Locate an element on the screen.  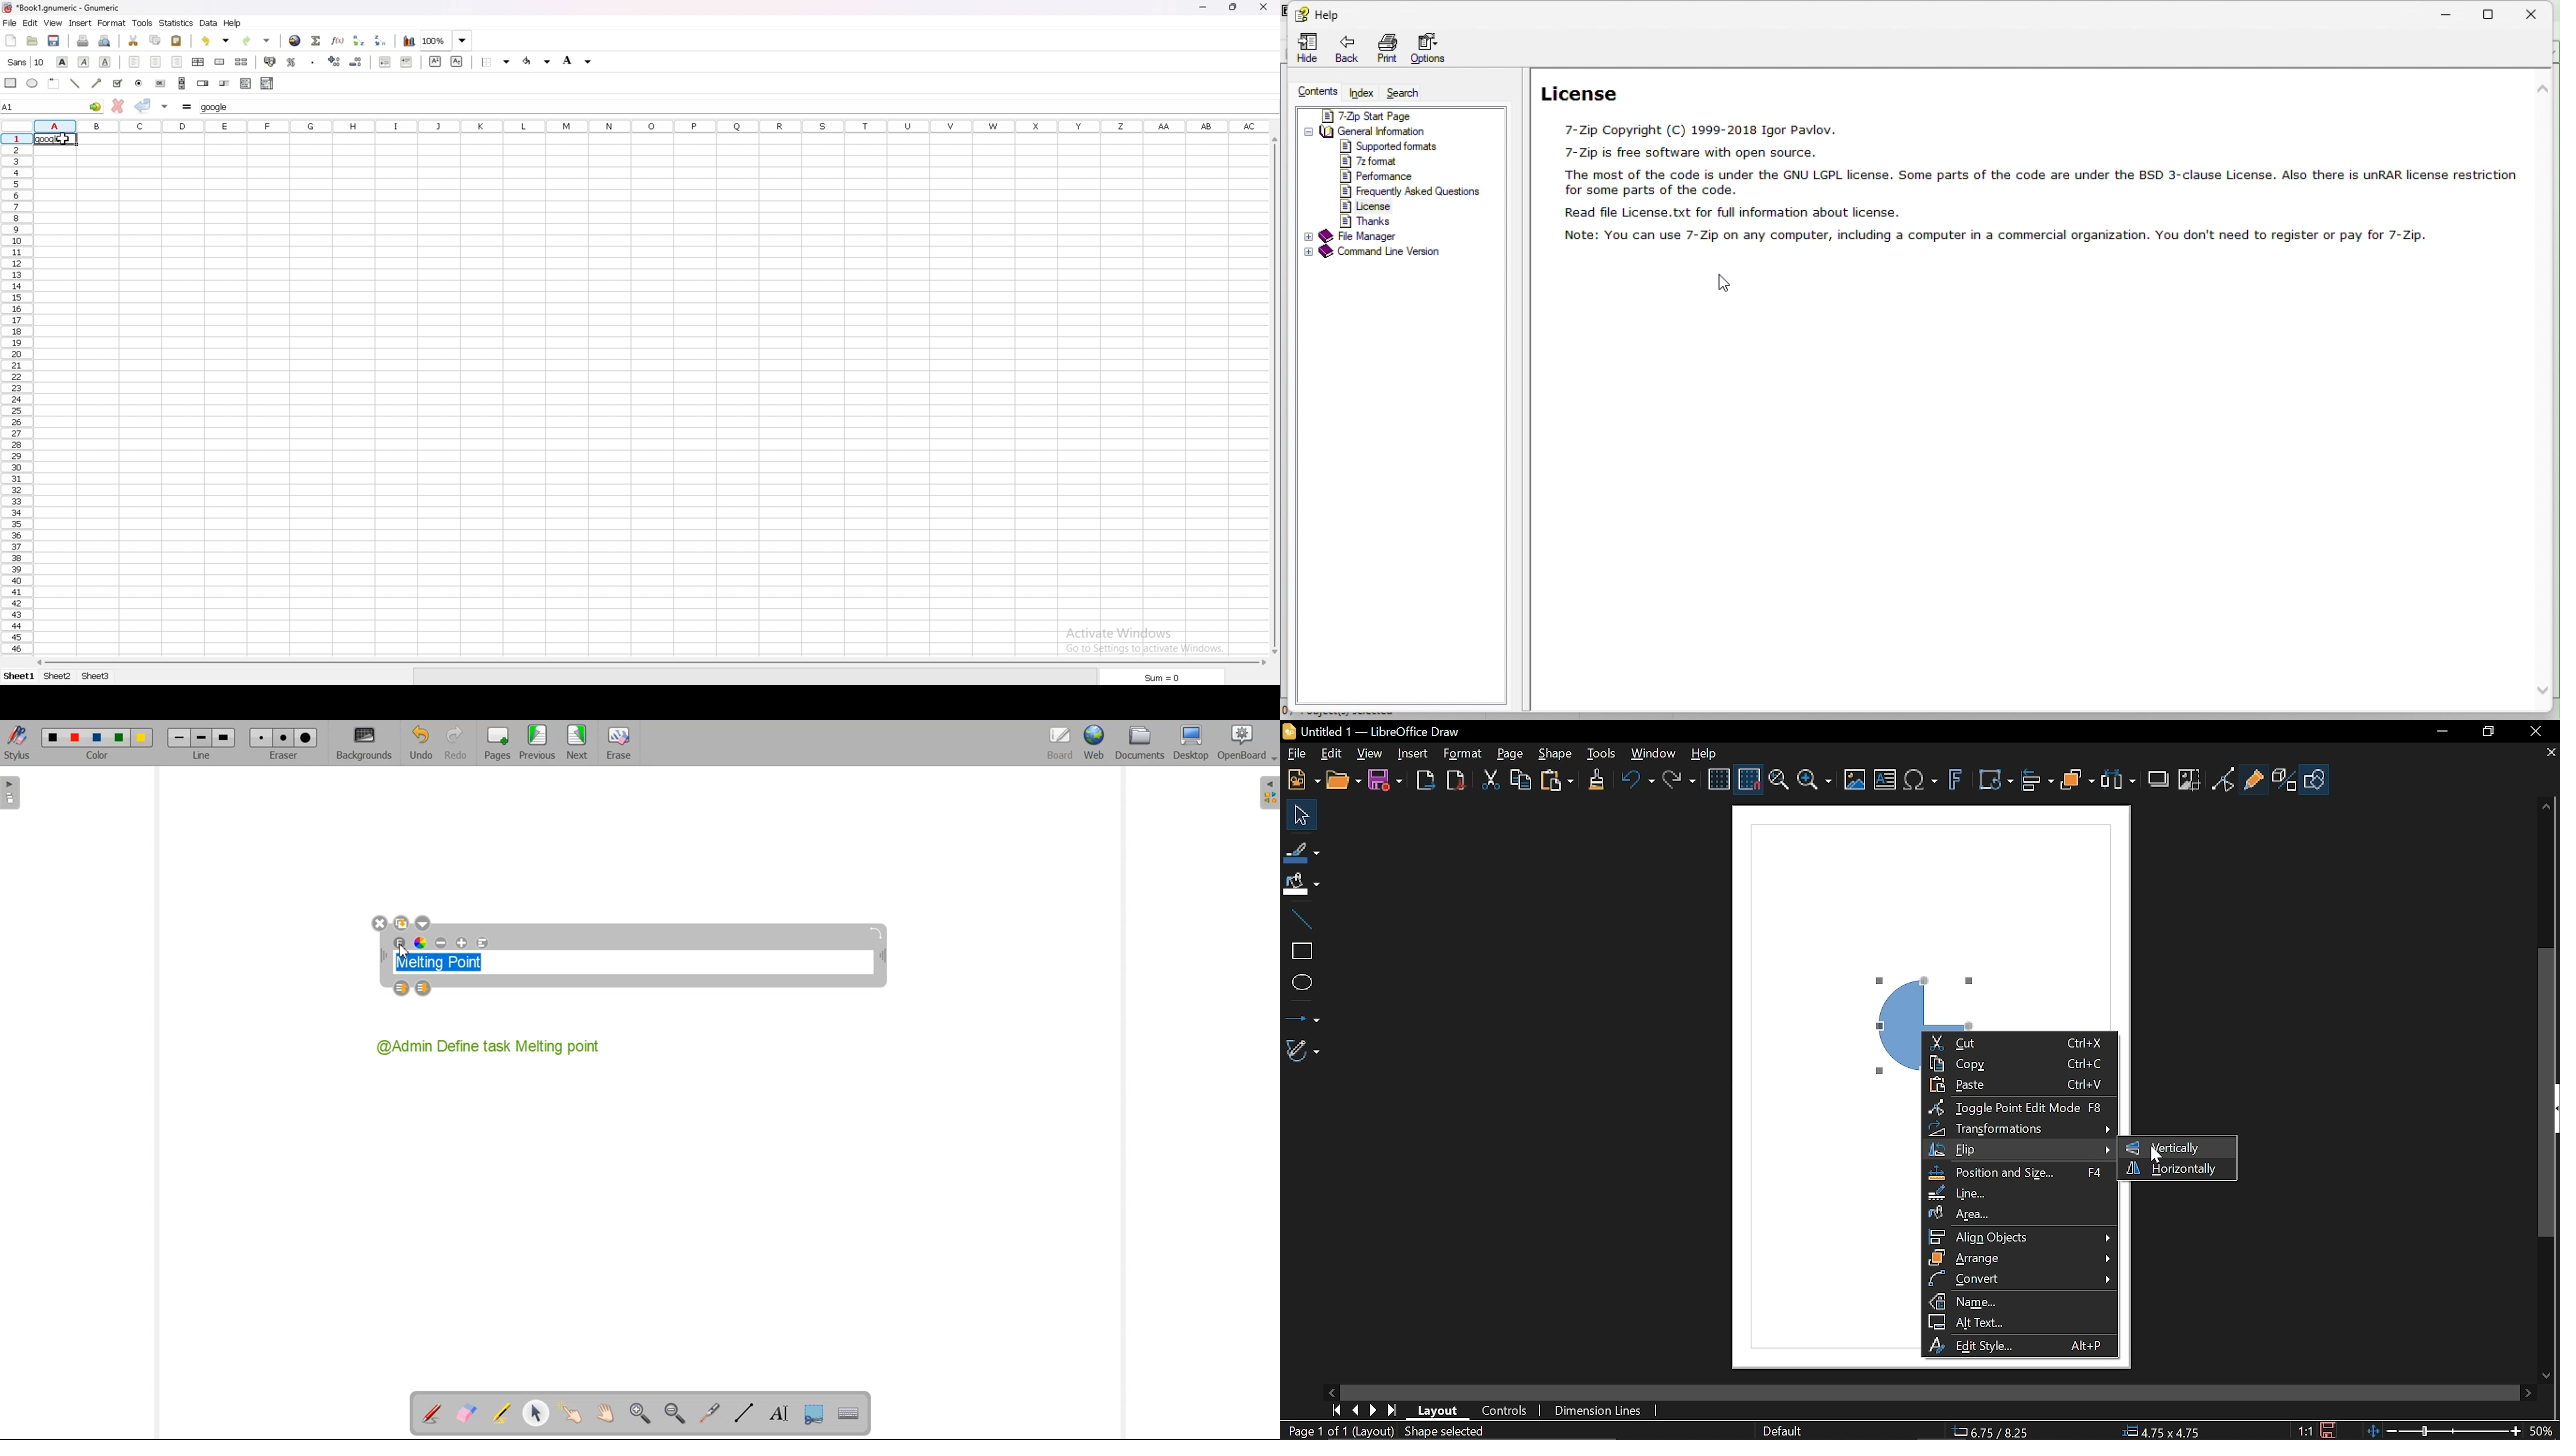
help is located at coordinates (233, 23).